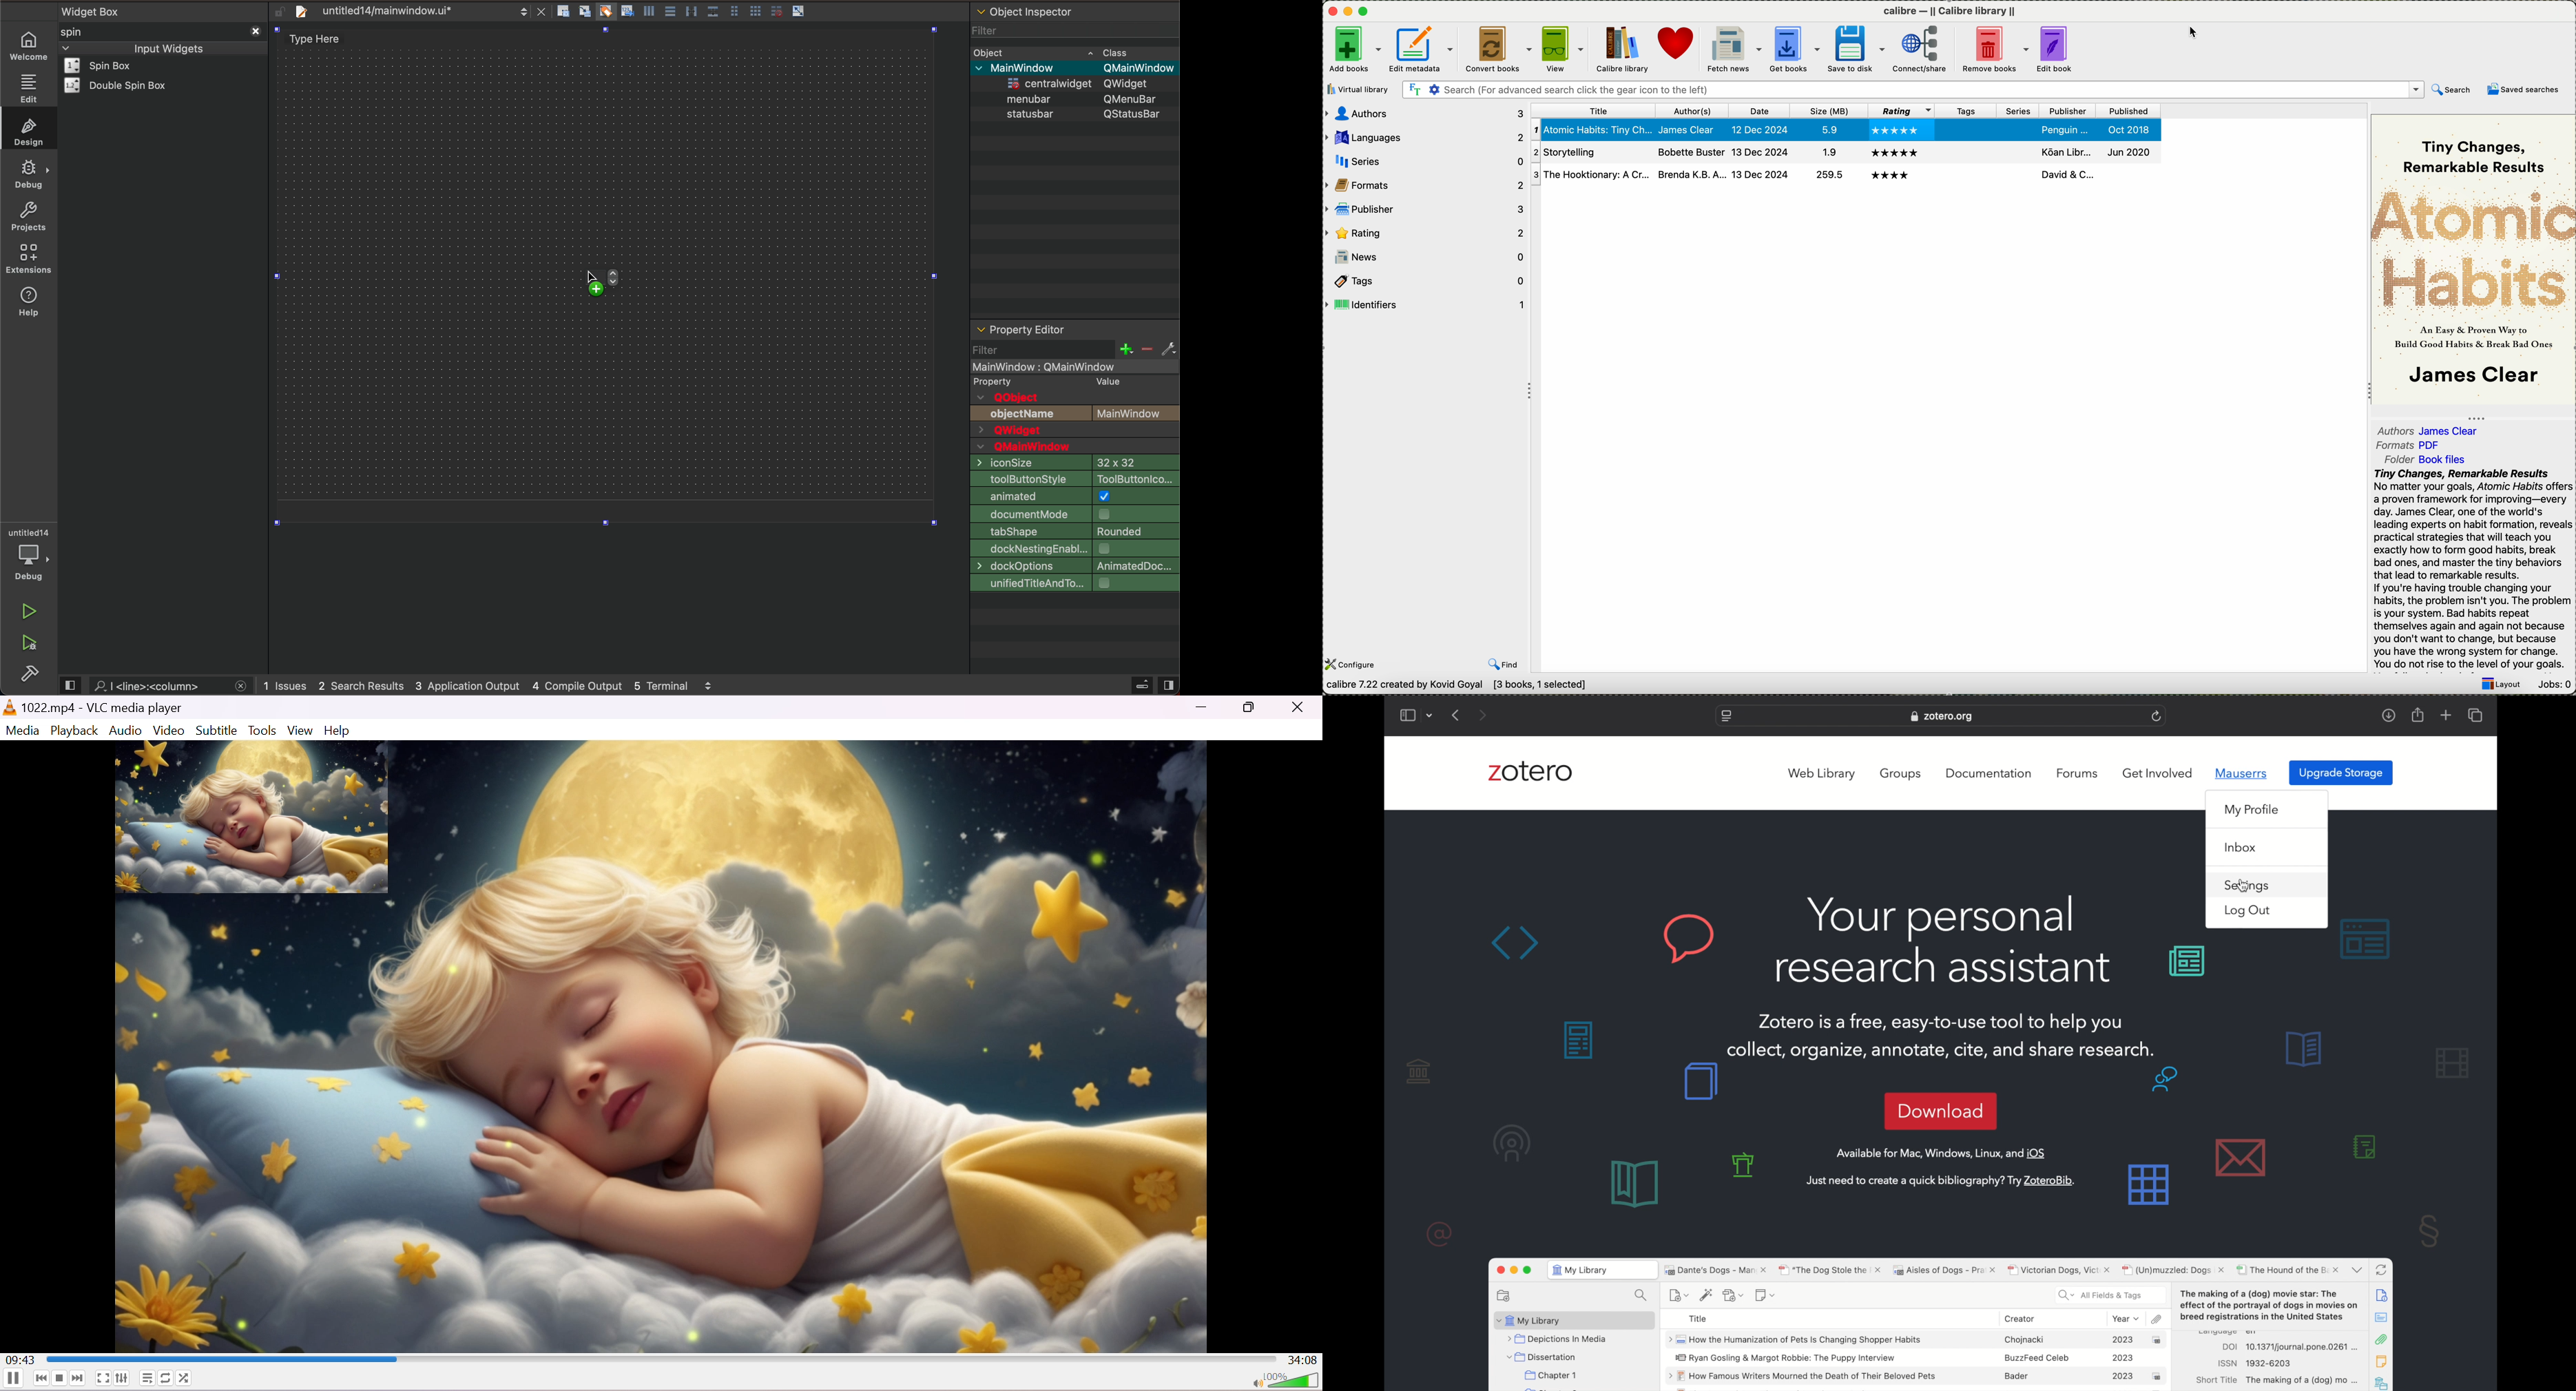 The width and height of the screenshot is (2576, 1400). What do you see at coordinates (33, 307) in the screenshot?
I see `help` at bounding box center [33, 307].